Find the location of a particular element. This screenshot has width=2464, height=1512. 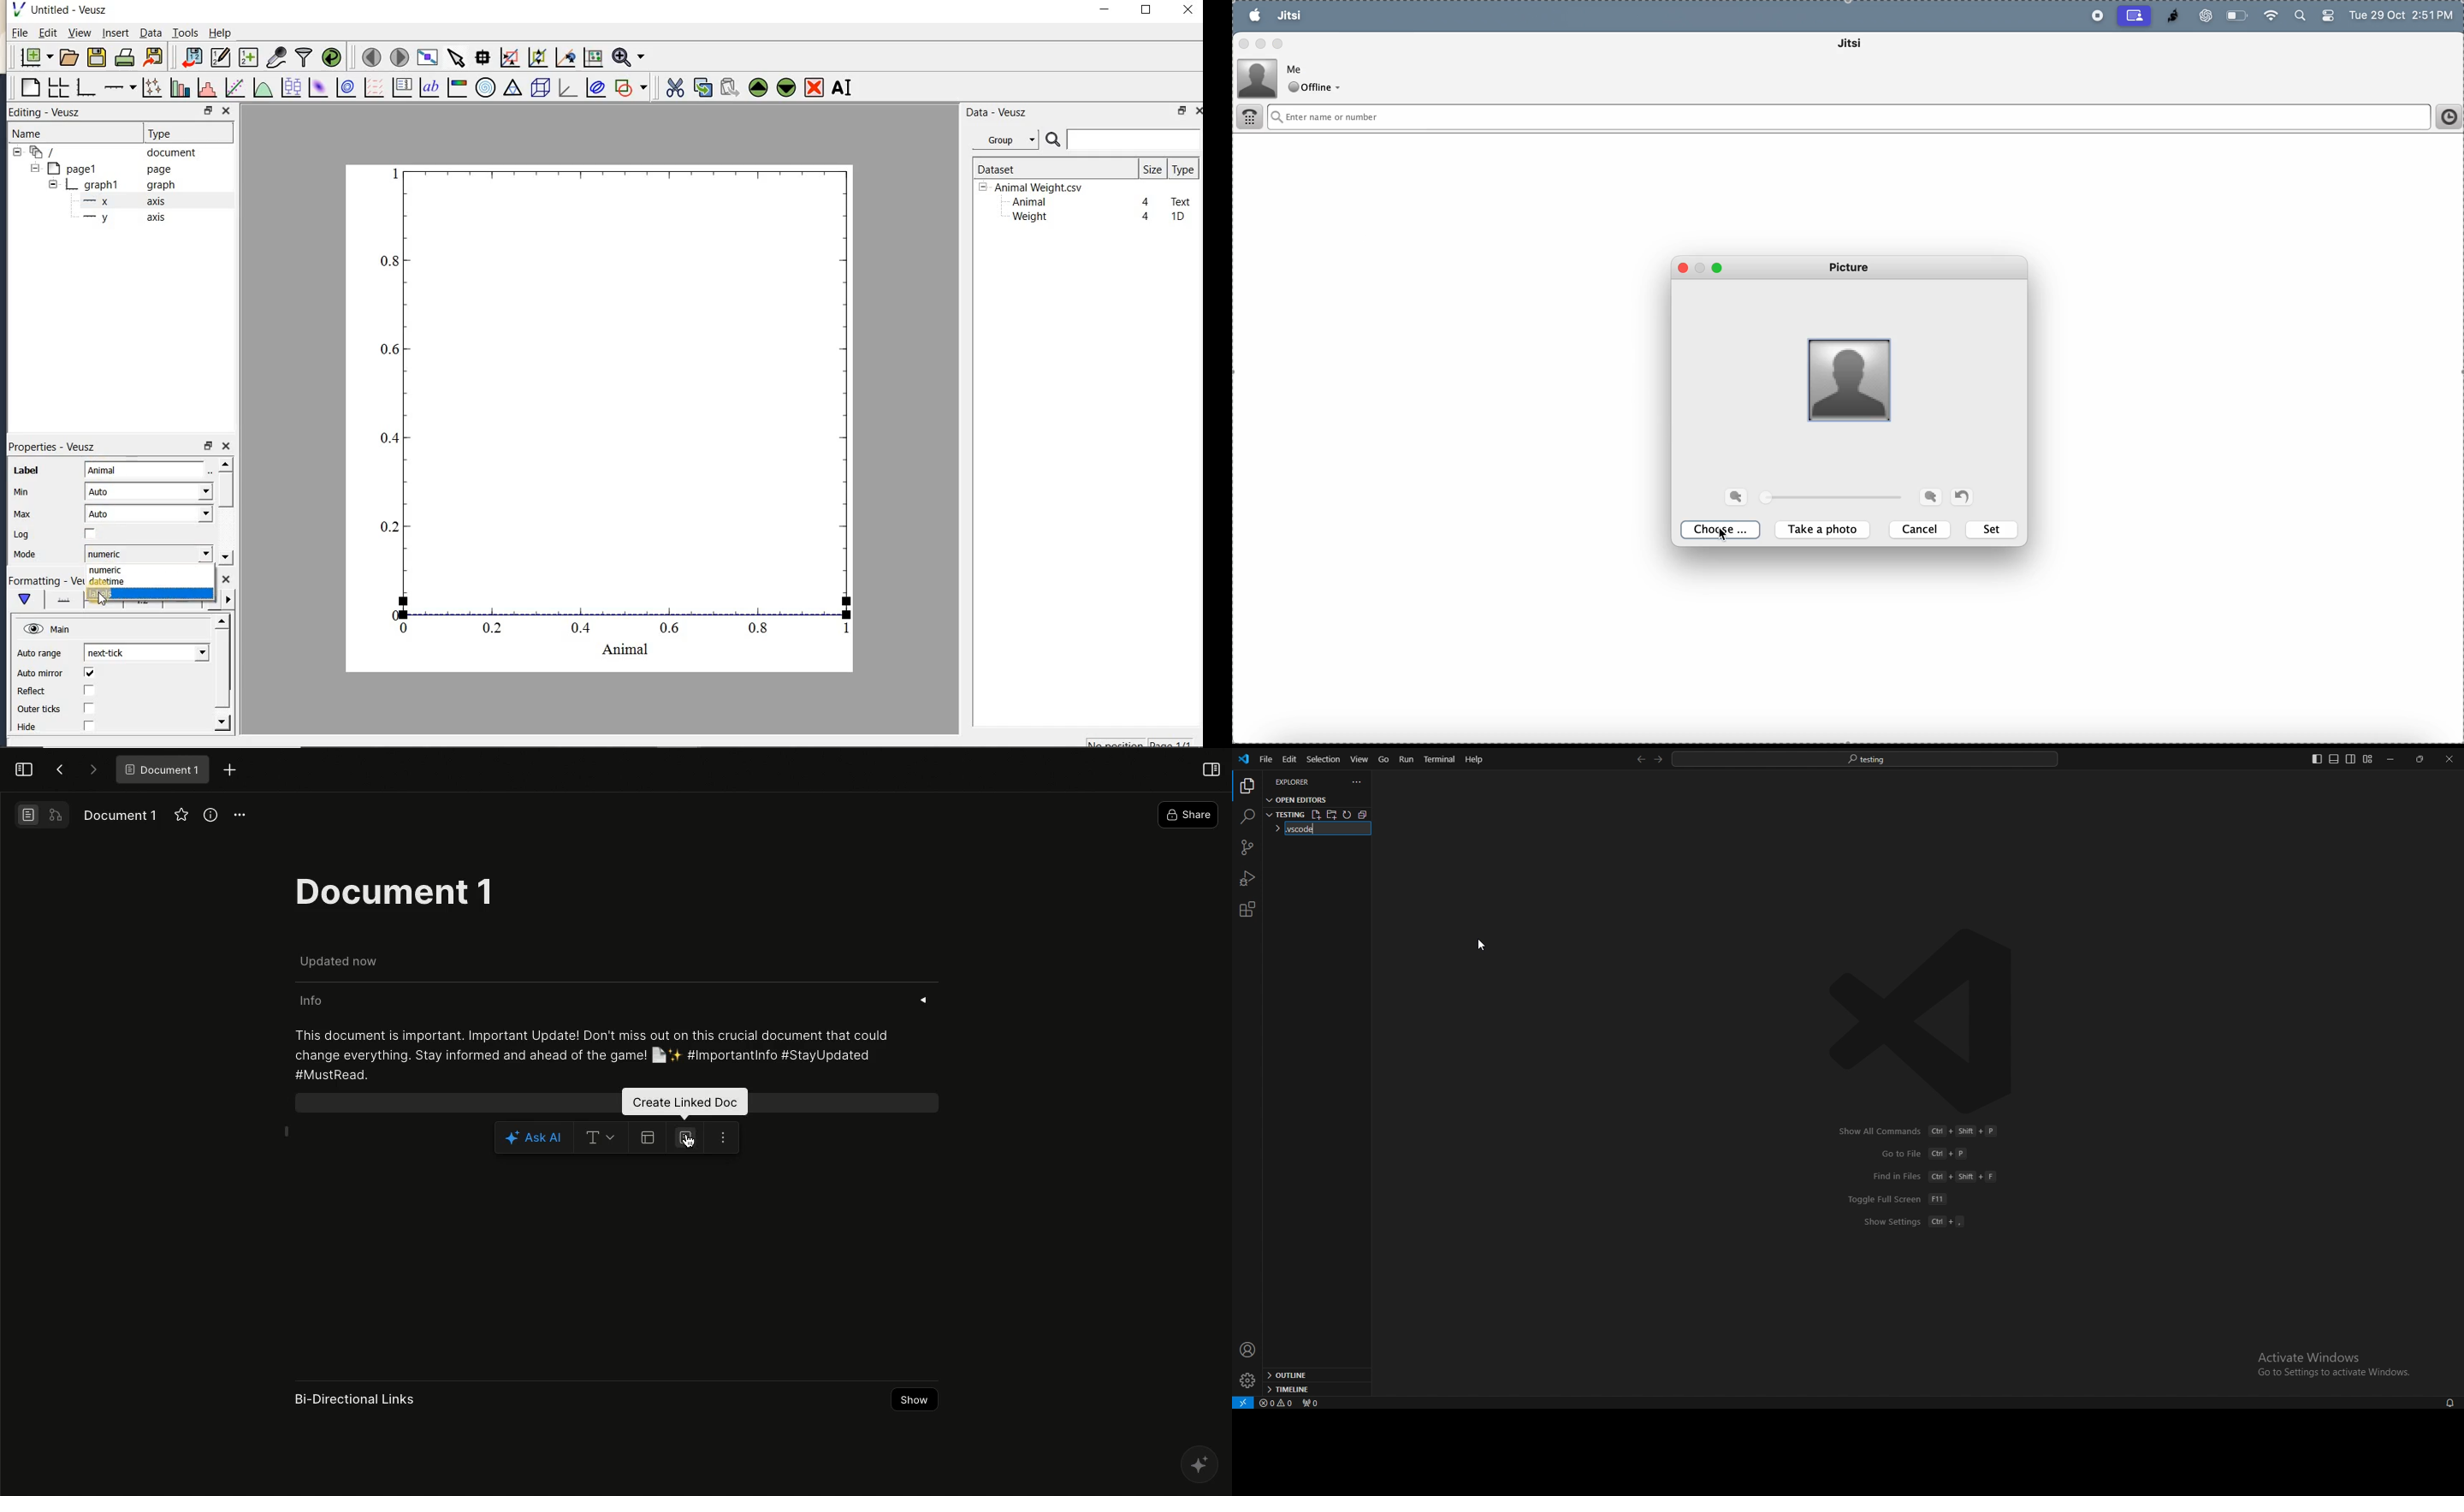

vscode is located at coordinates (1245, 759).